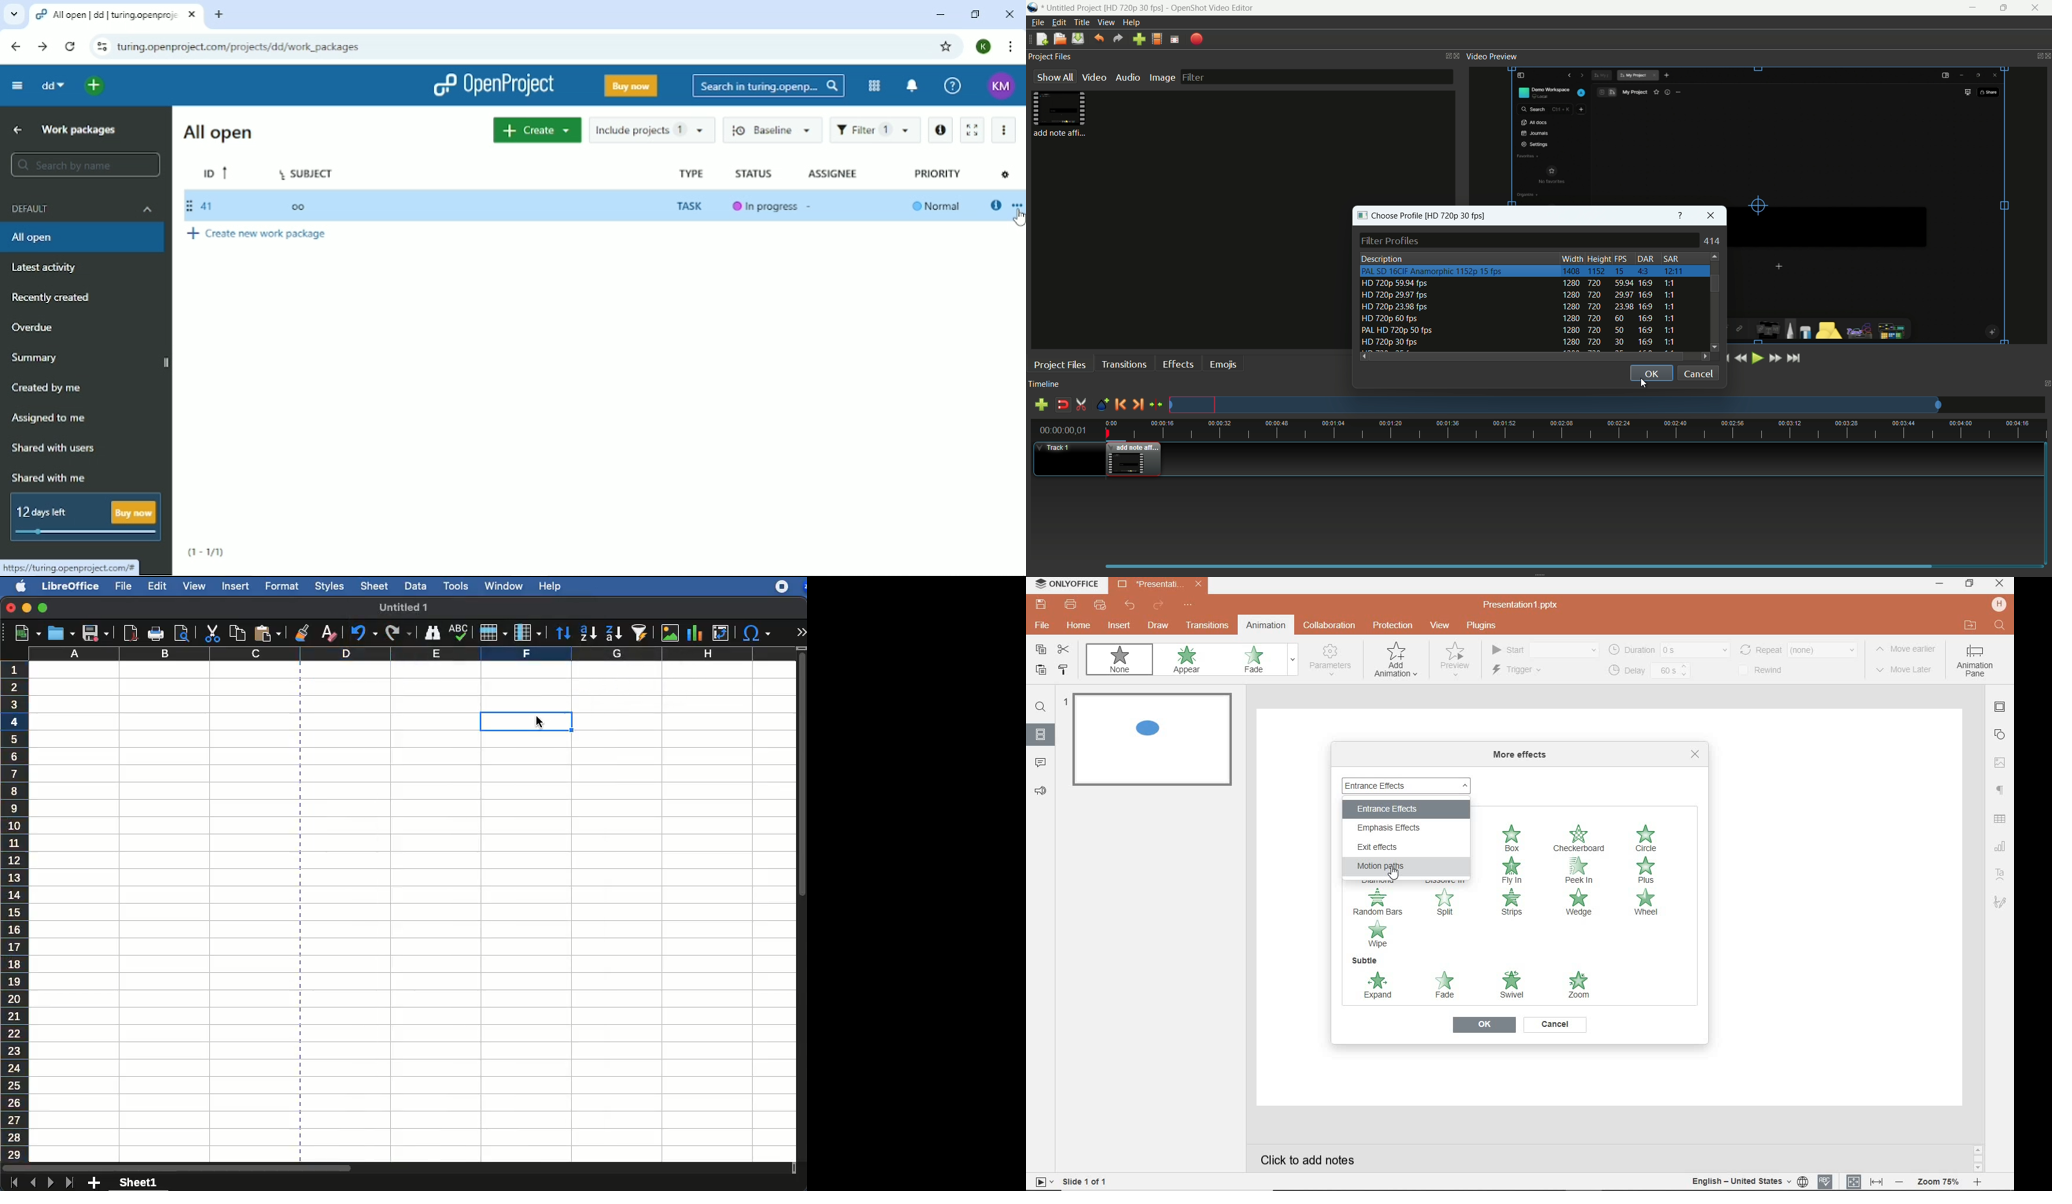  What do you see at coordinates (300, 912) in the screenshot?
I see `page break` at bounding box center [300, 912].